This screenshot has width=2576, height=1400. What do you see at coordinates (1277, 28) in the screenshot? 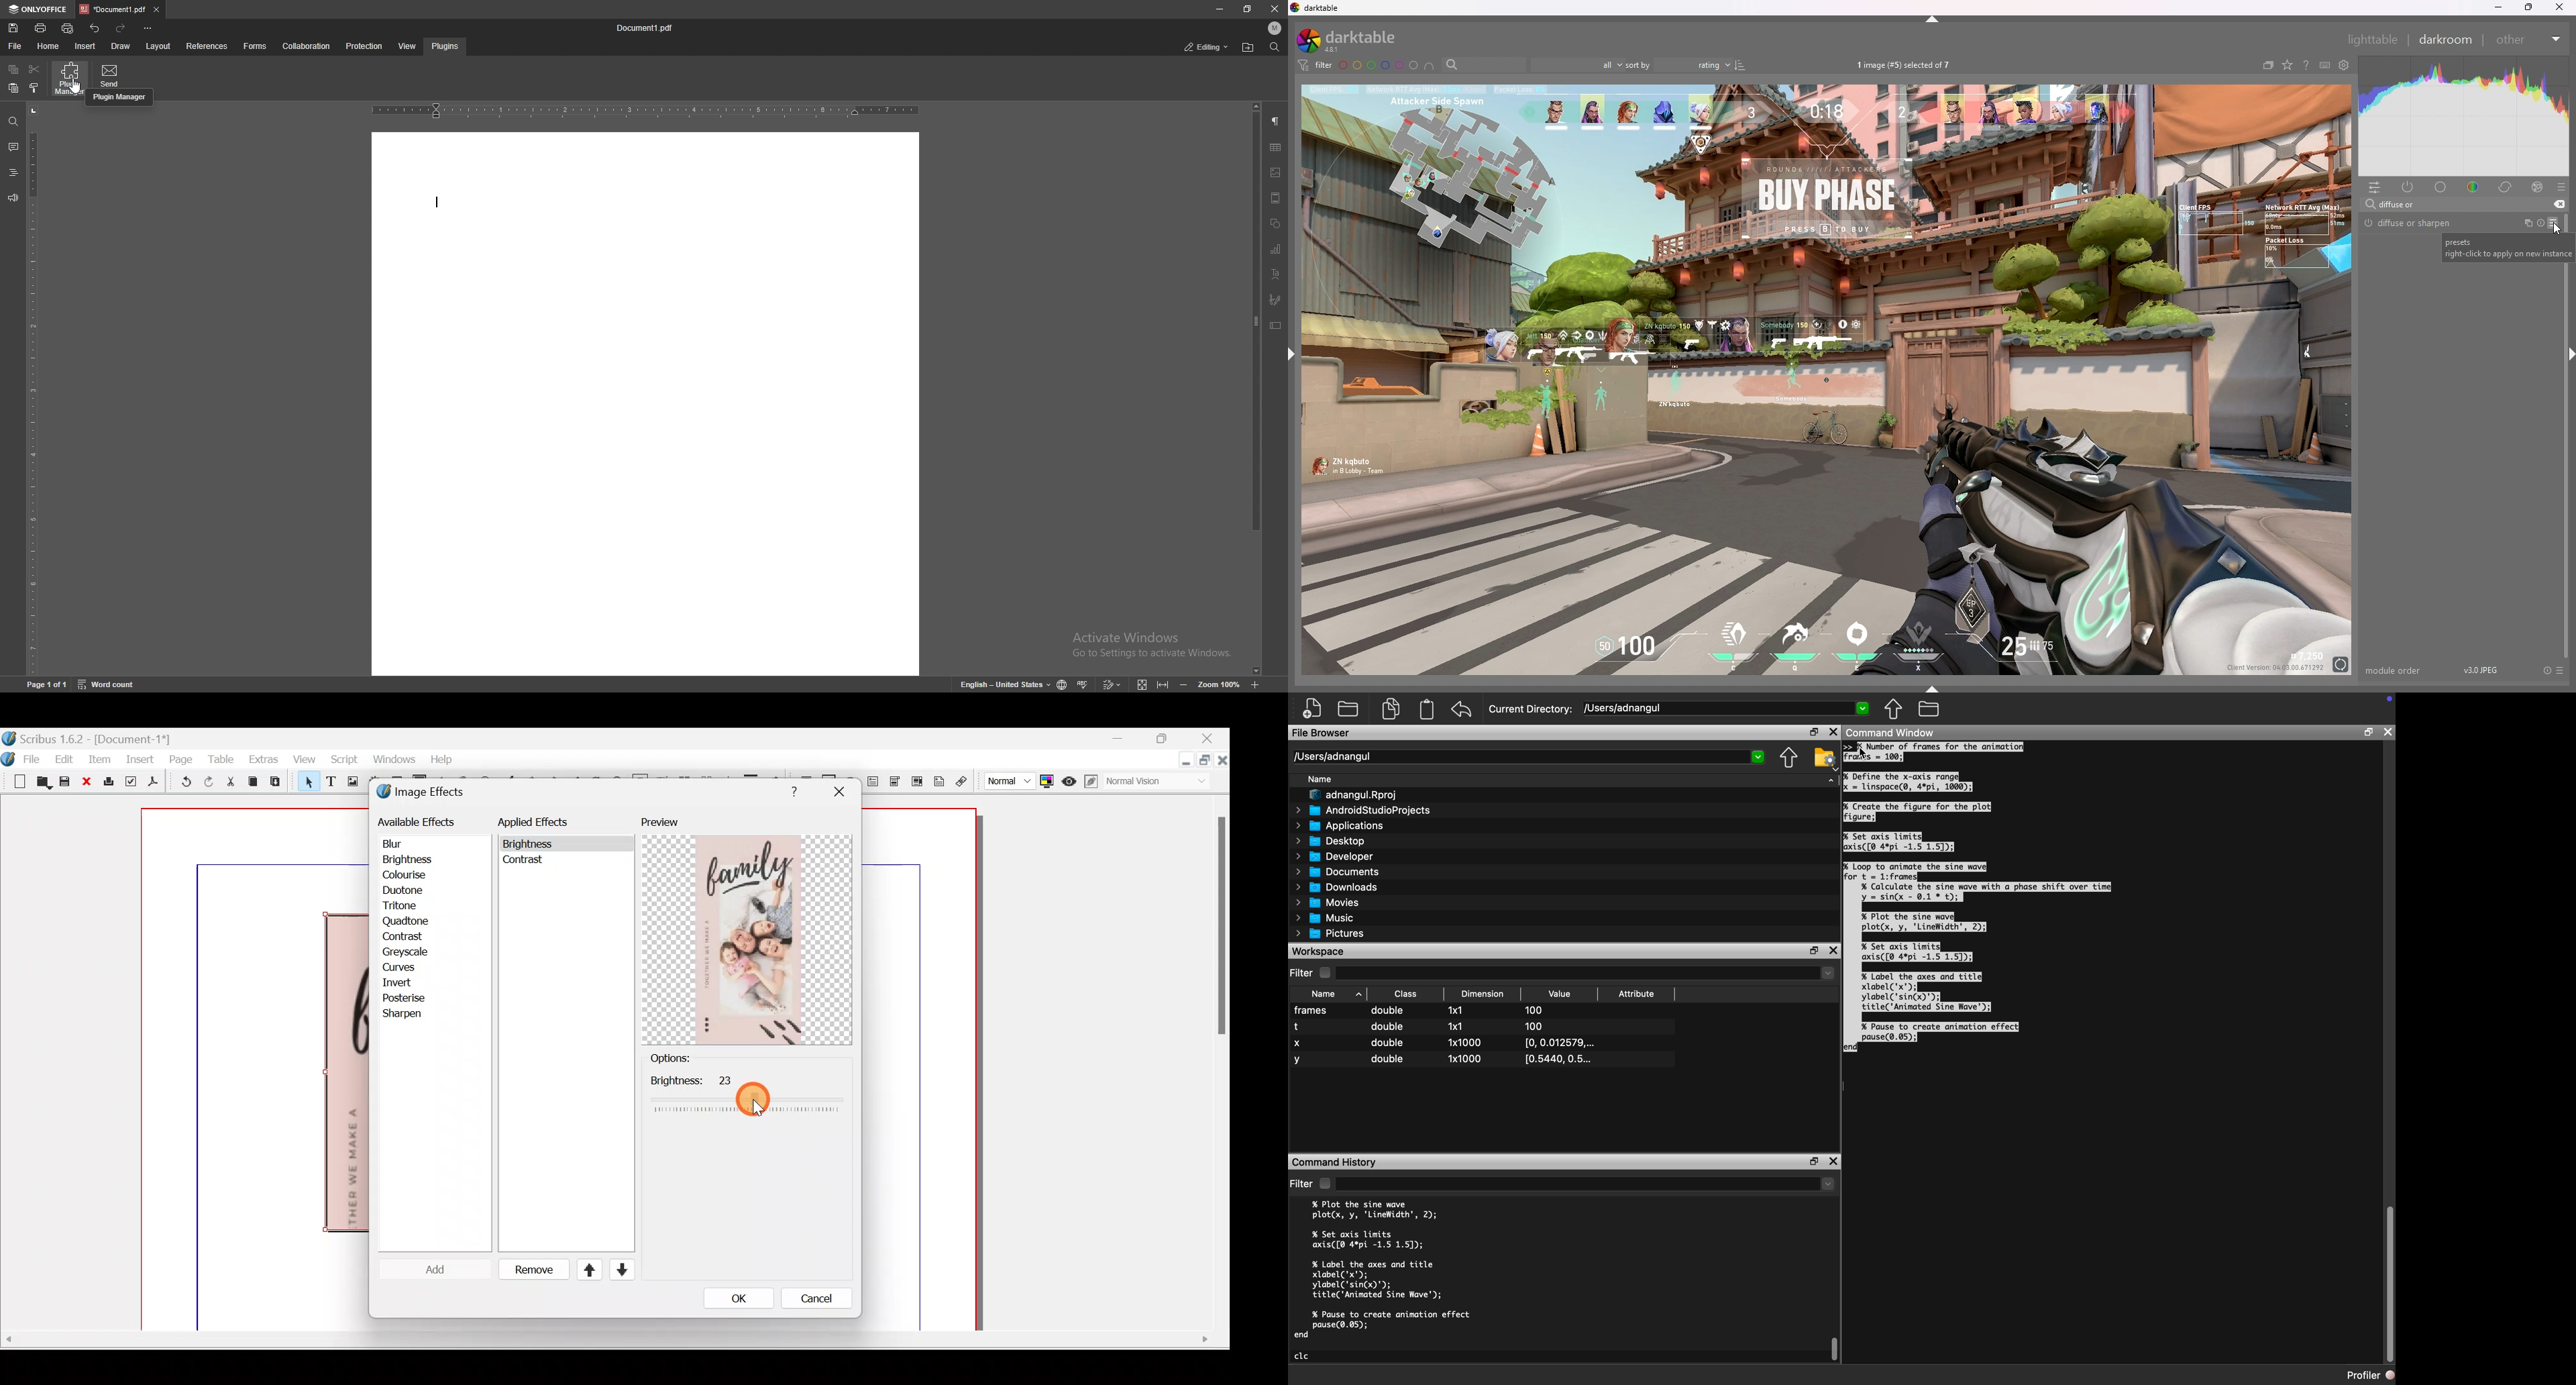
I see `profile` at bounding box center [1277, 28].